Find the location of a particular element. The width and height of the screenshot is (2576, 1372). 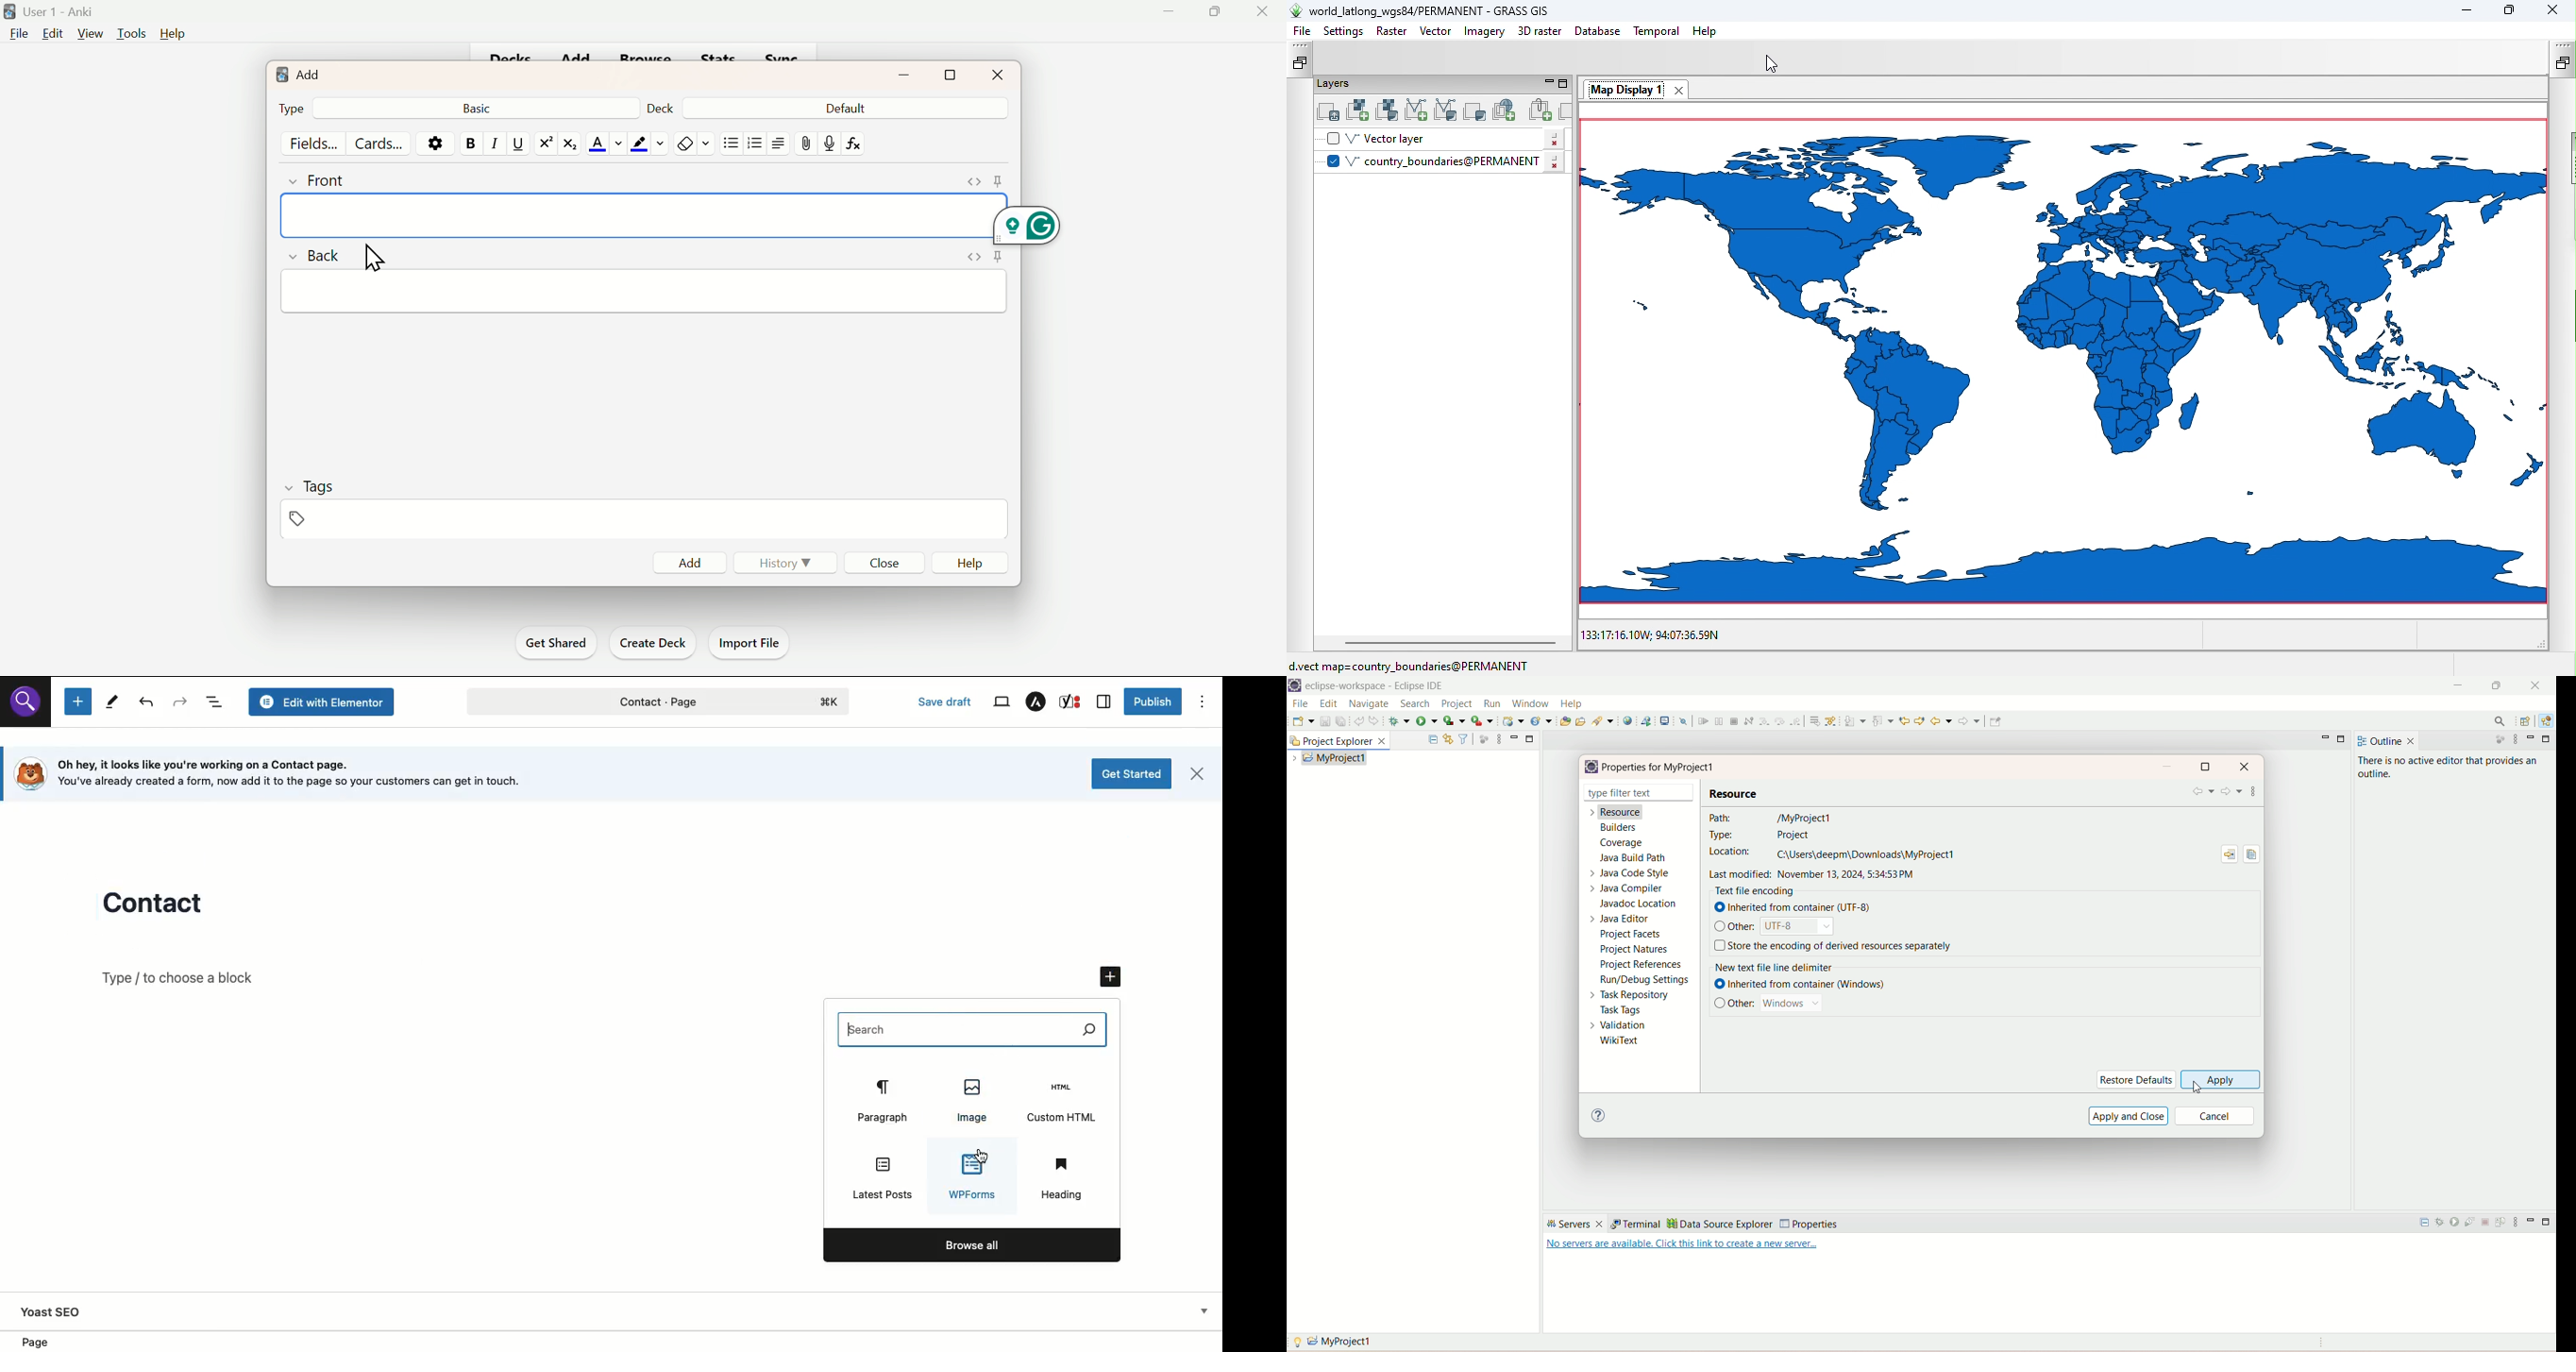

create a new java servlet is located at coordinates (1541, 721).